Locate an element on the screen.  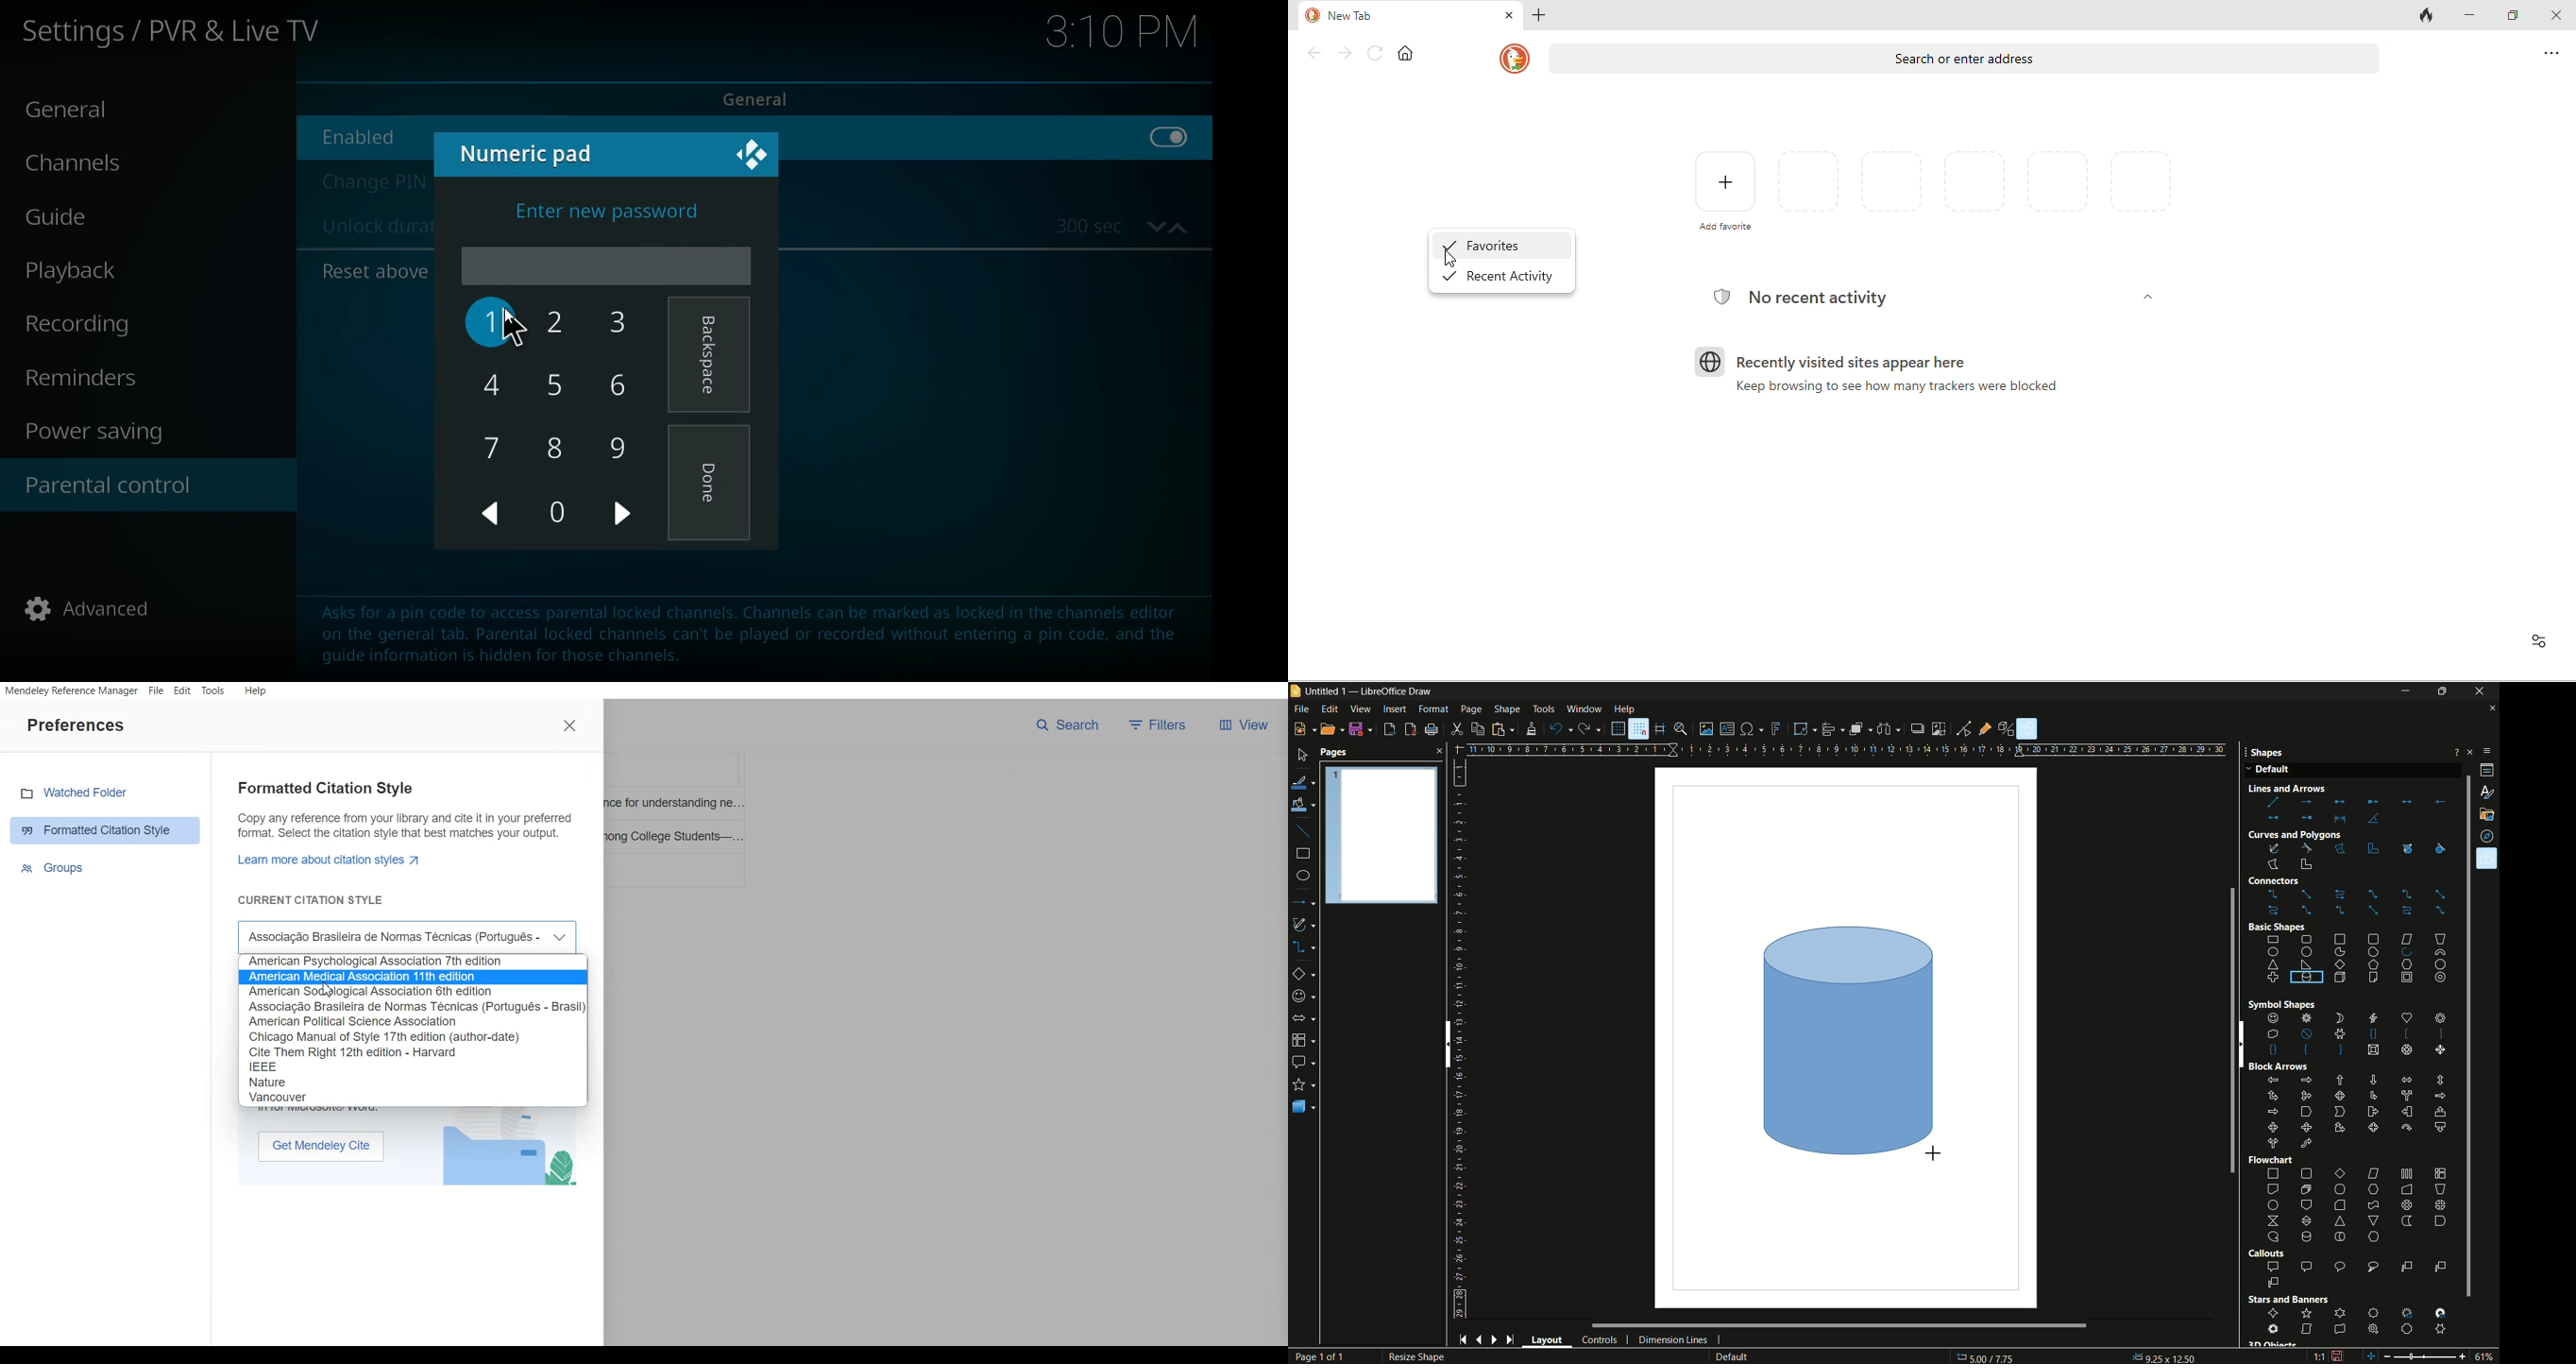
Flowchart is located at coordinates (2273, 1160).